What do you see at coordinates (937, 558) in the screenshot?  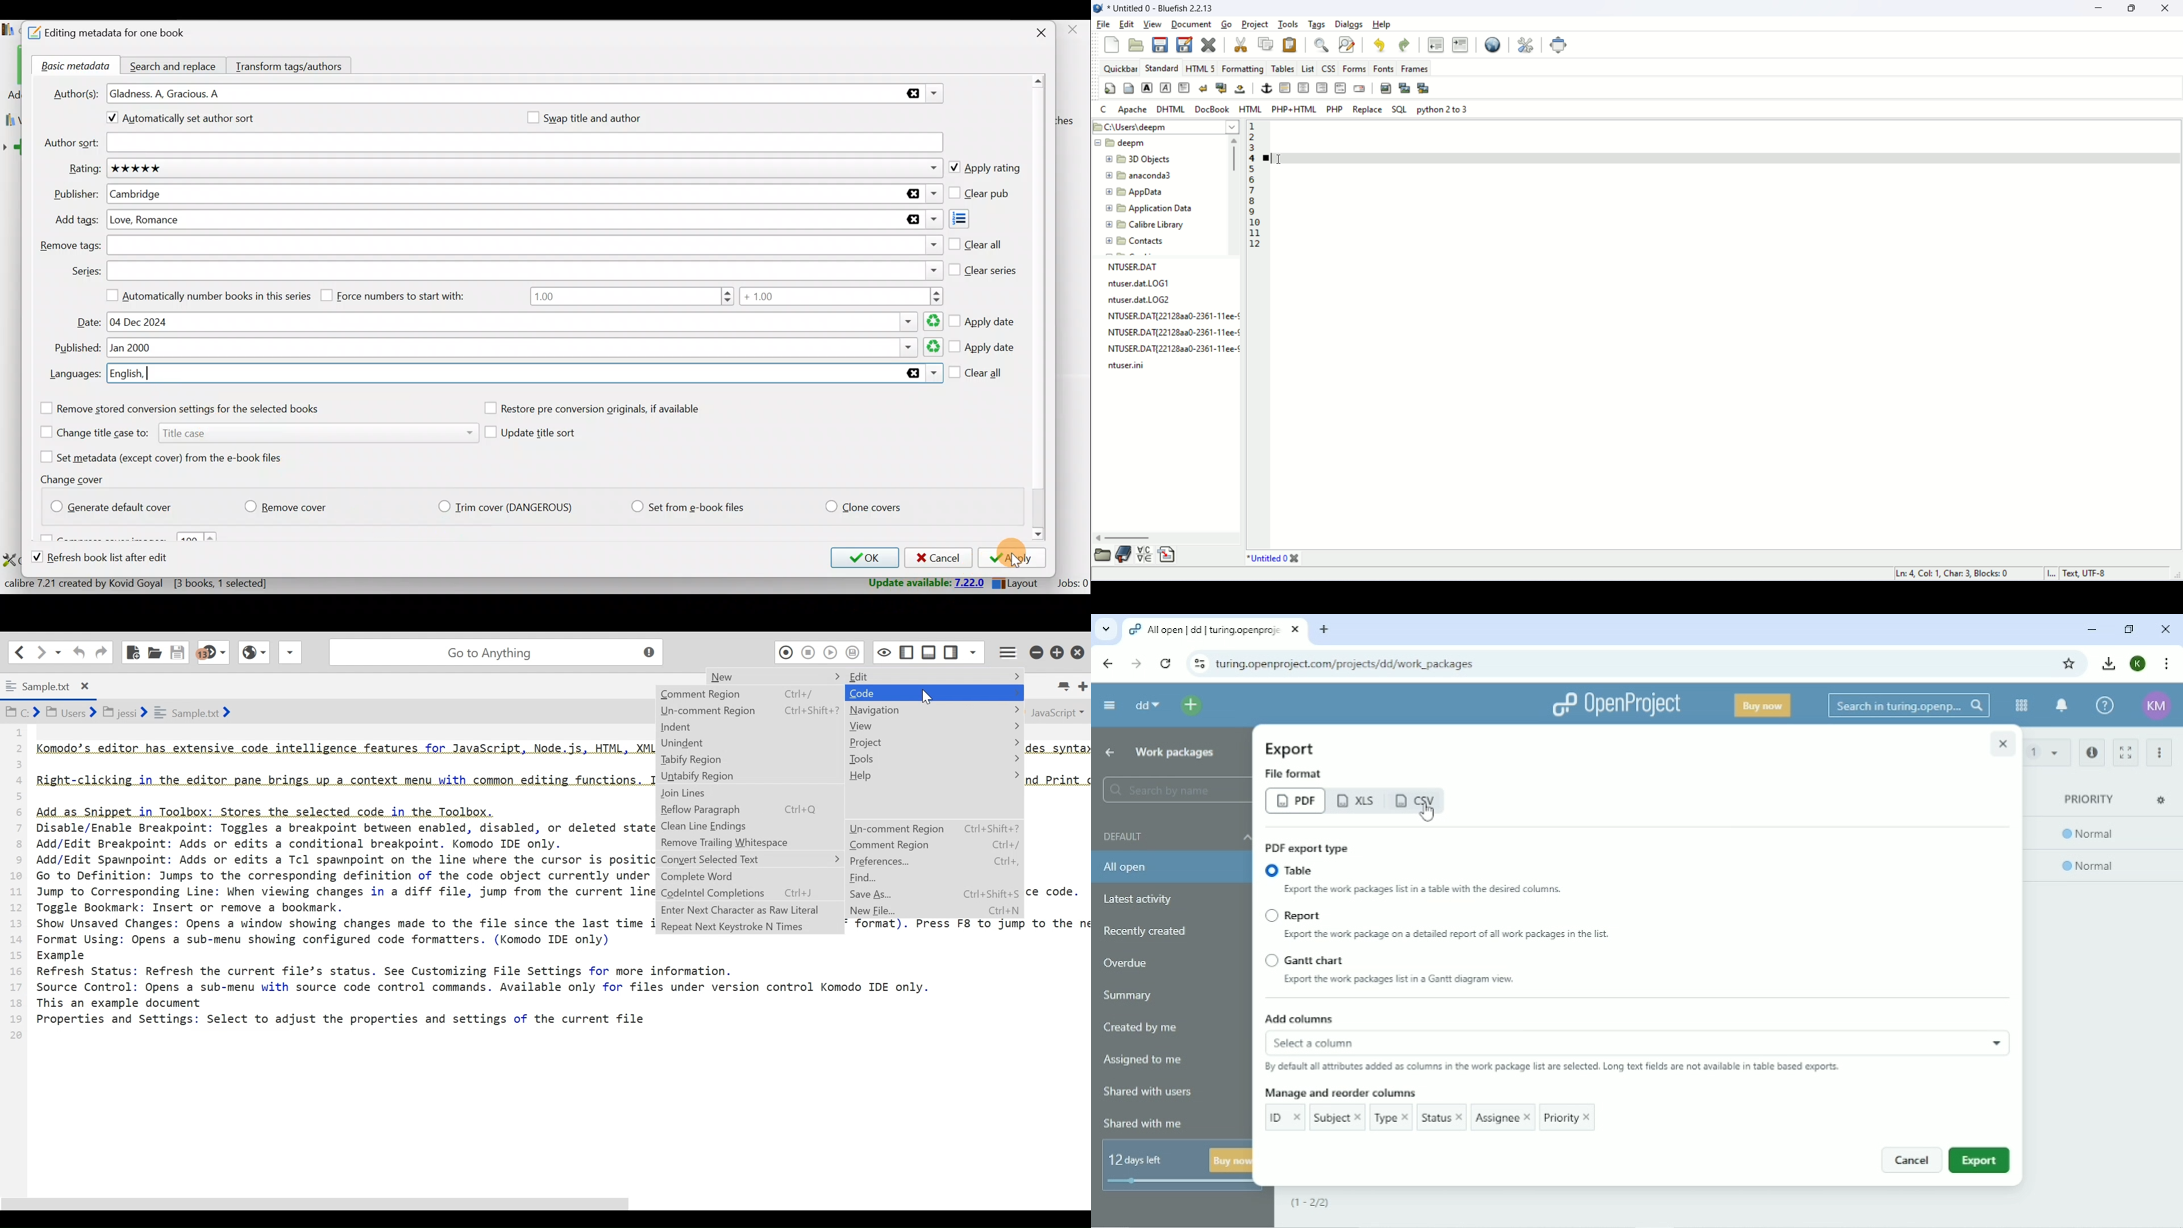 I see `Cancel` at bounding box center [937, 558].